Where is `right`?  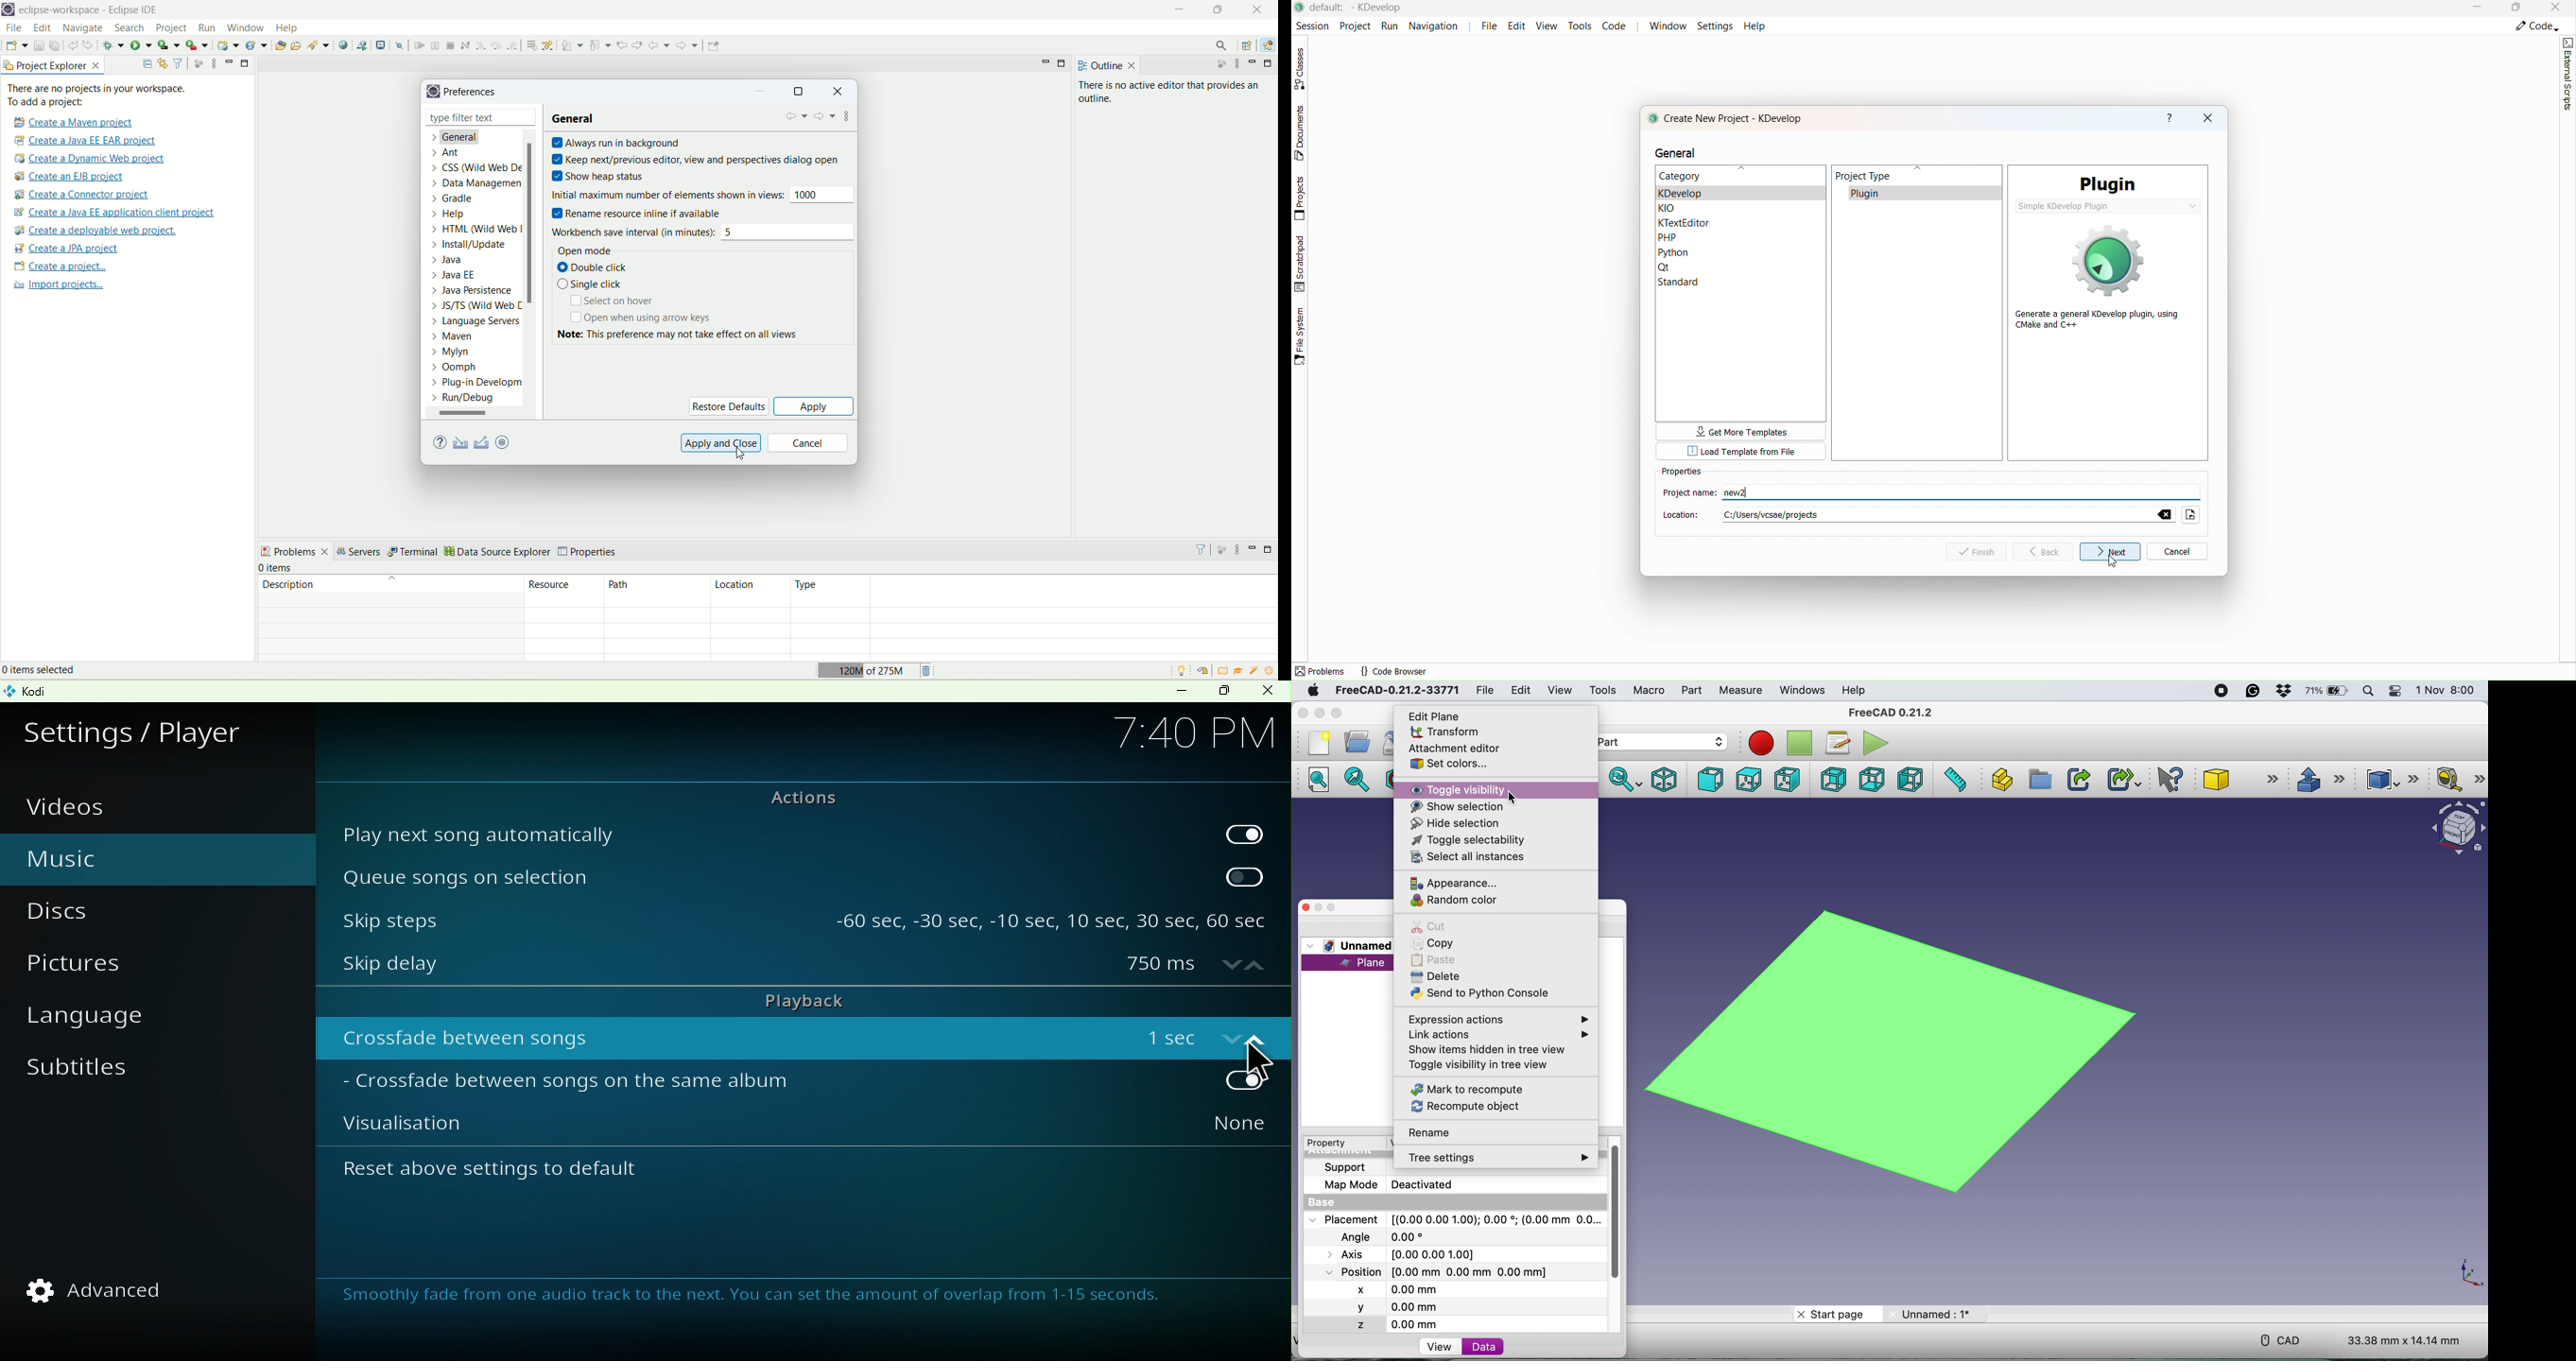
right is located at coordinates (1787, 781).